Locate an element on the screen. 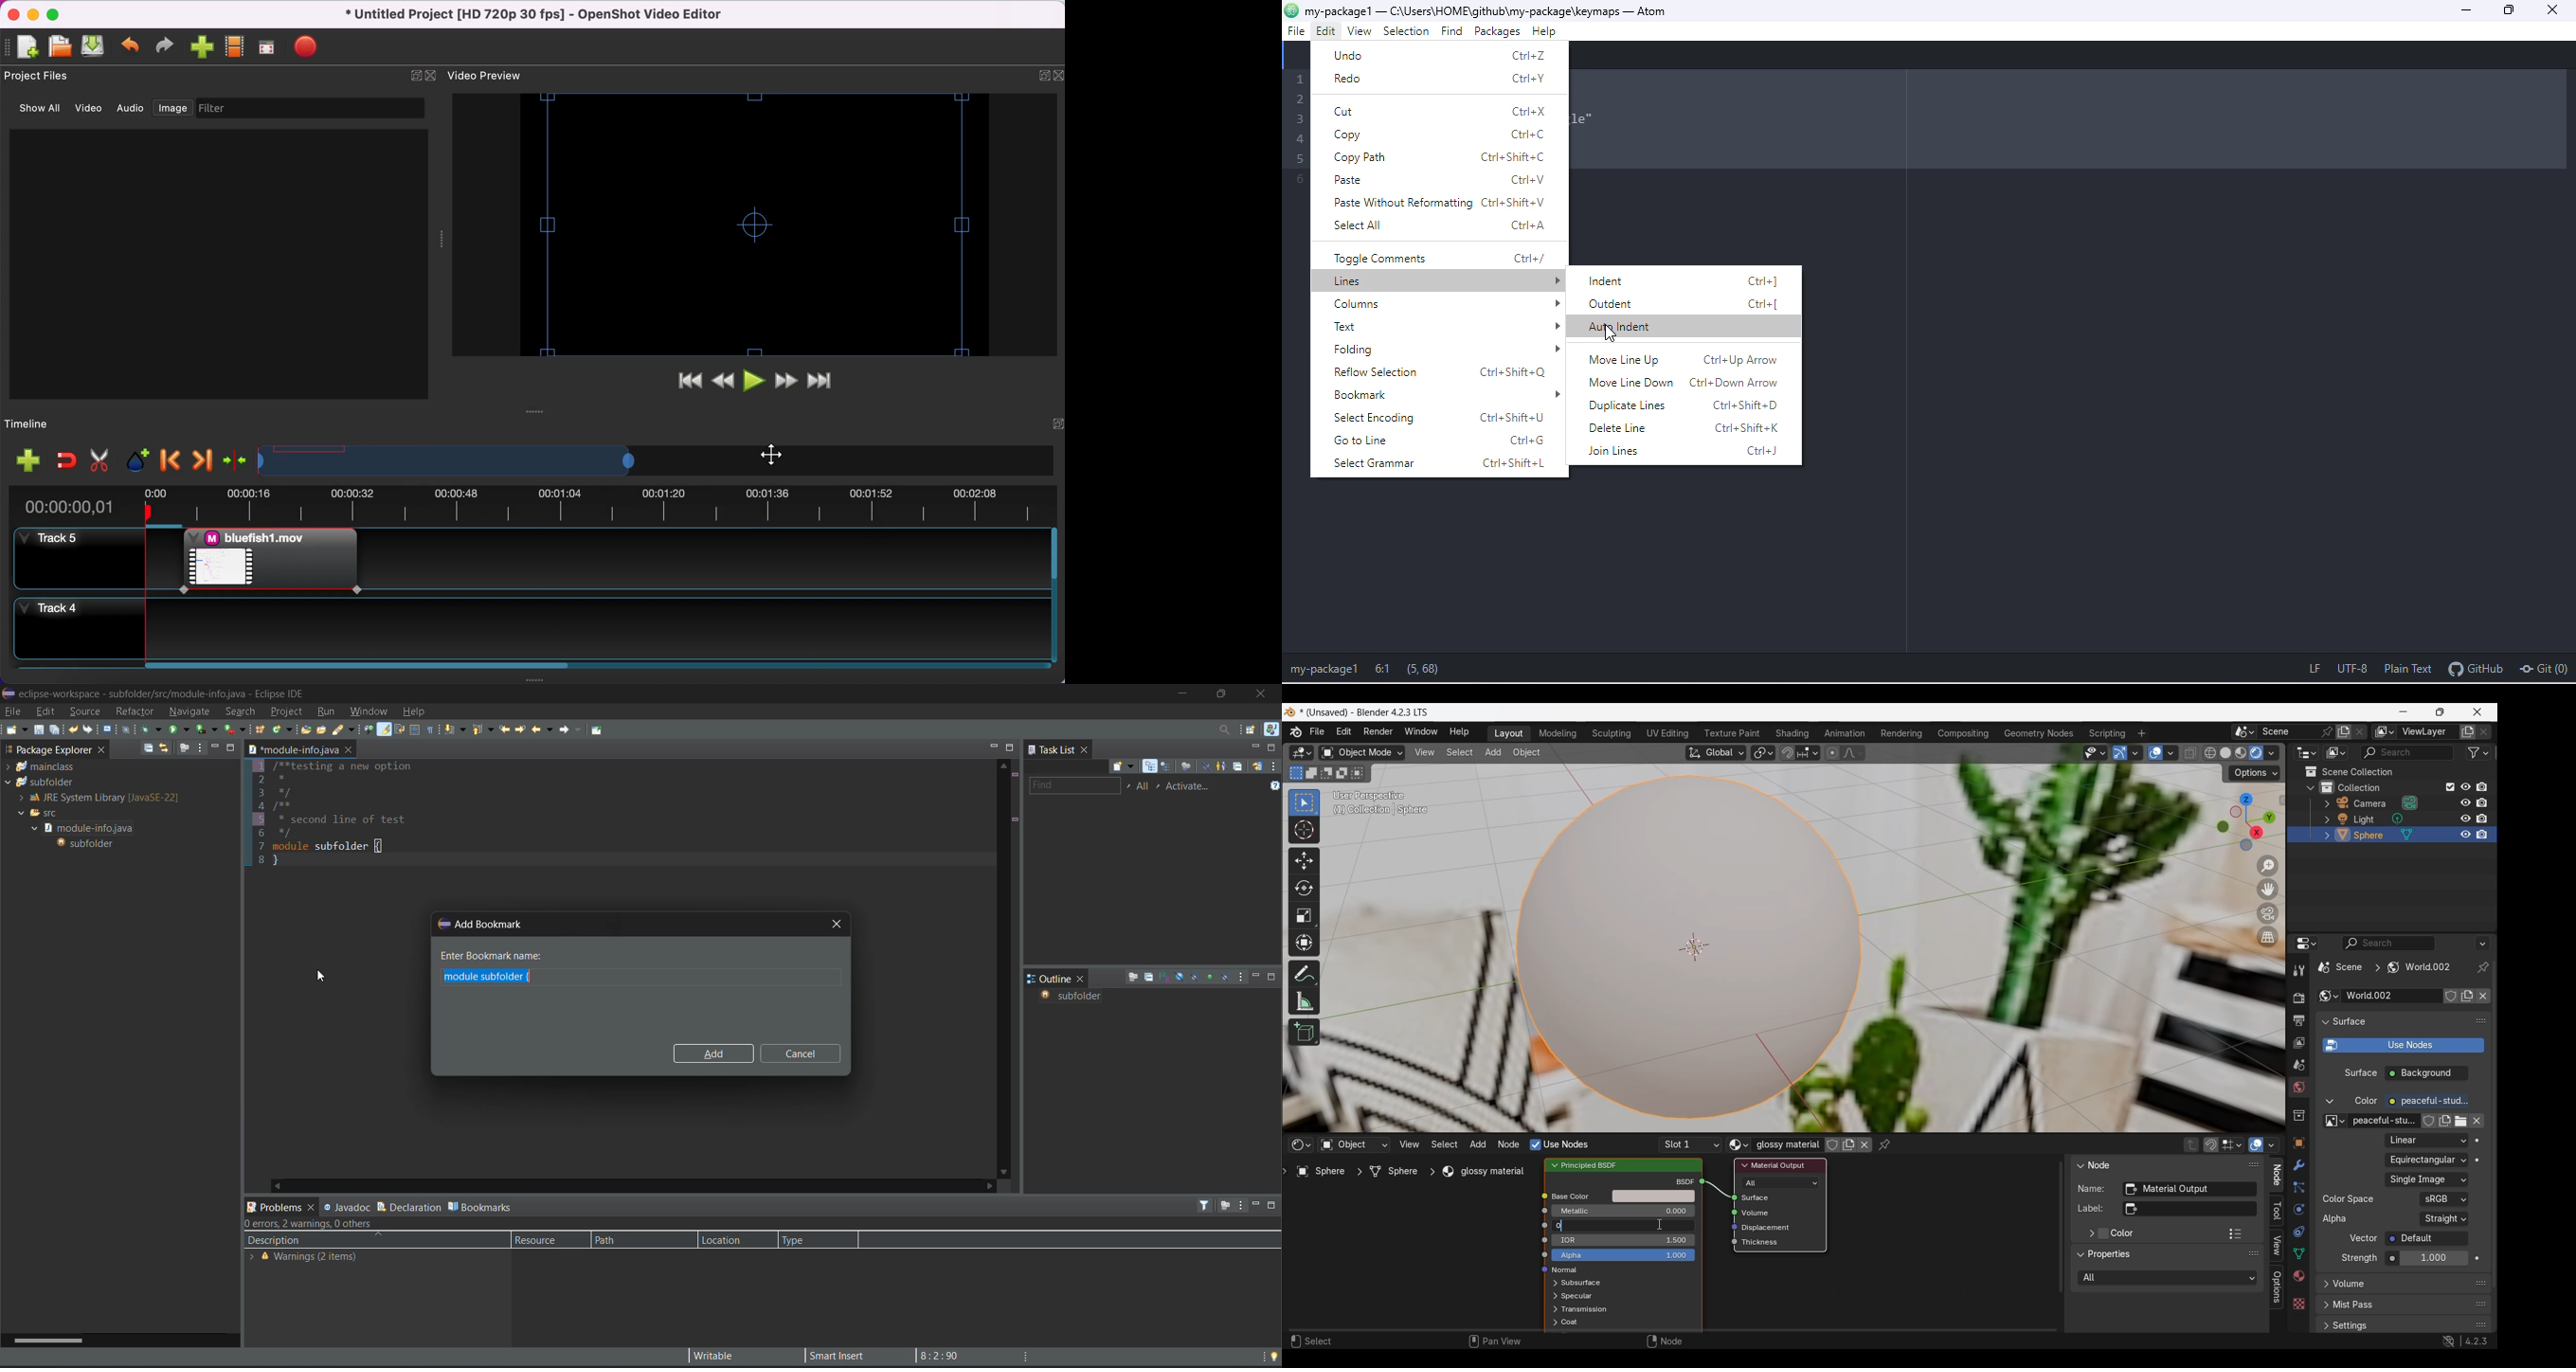  Expand is located at coordinates (2090, 1233).